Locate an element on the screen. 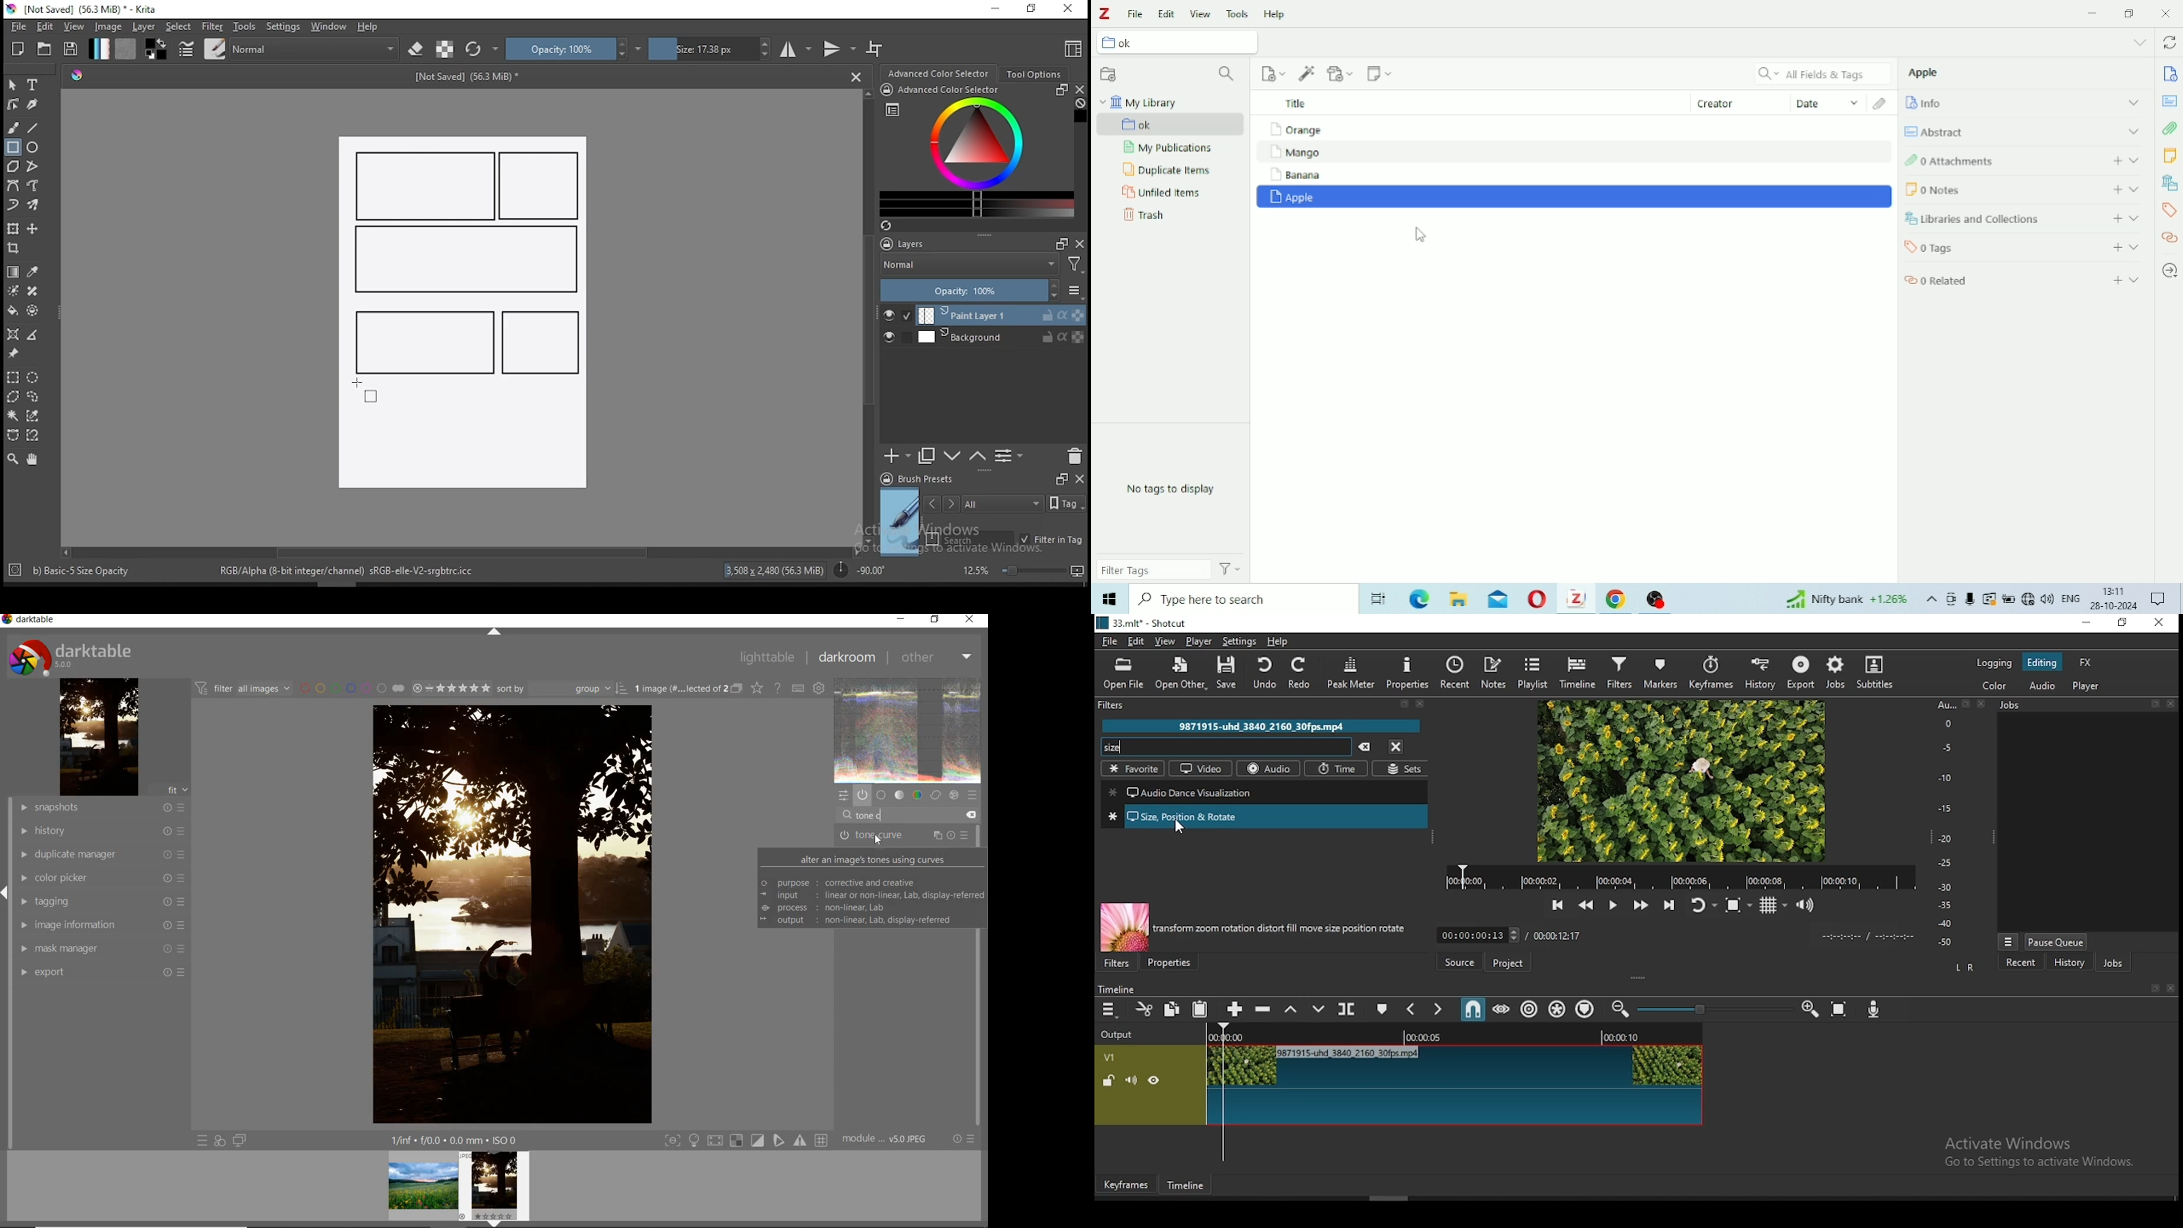 Image resolution: width=2184 pixels, height=1232 pixels. Go to Settings to activate Windows. is located at coordinates (2039, 1161).